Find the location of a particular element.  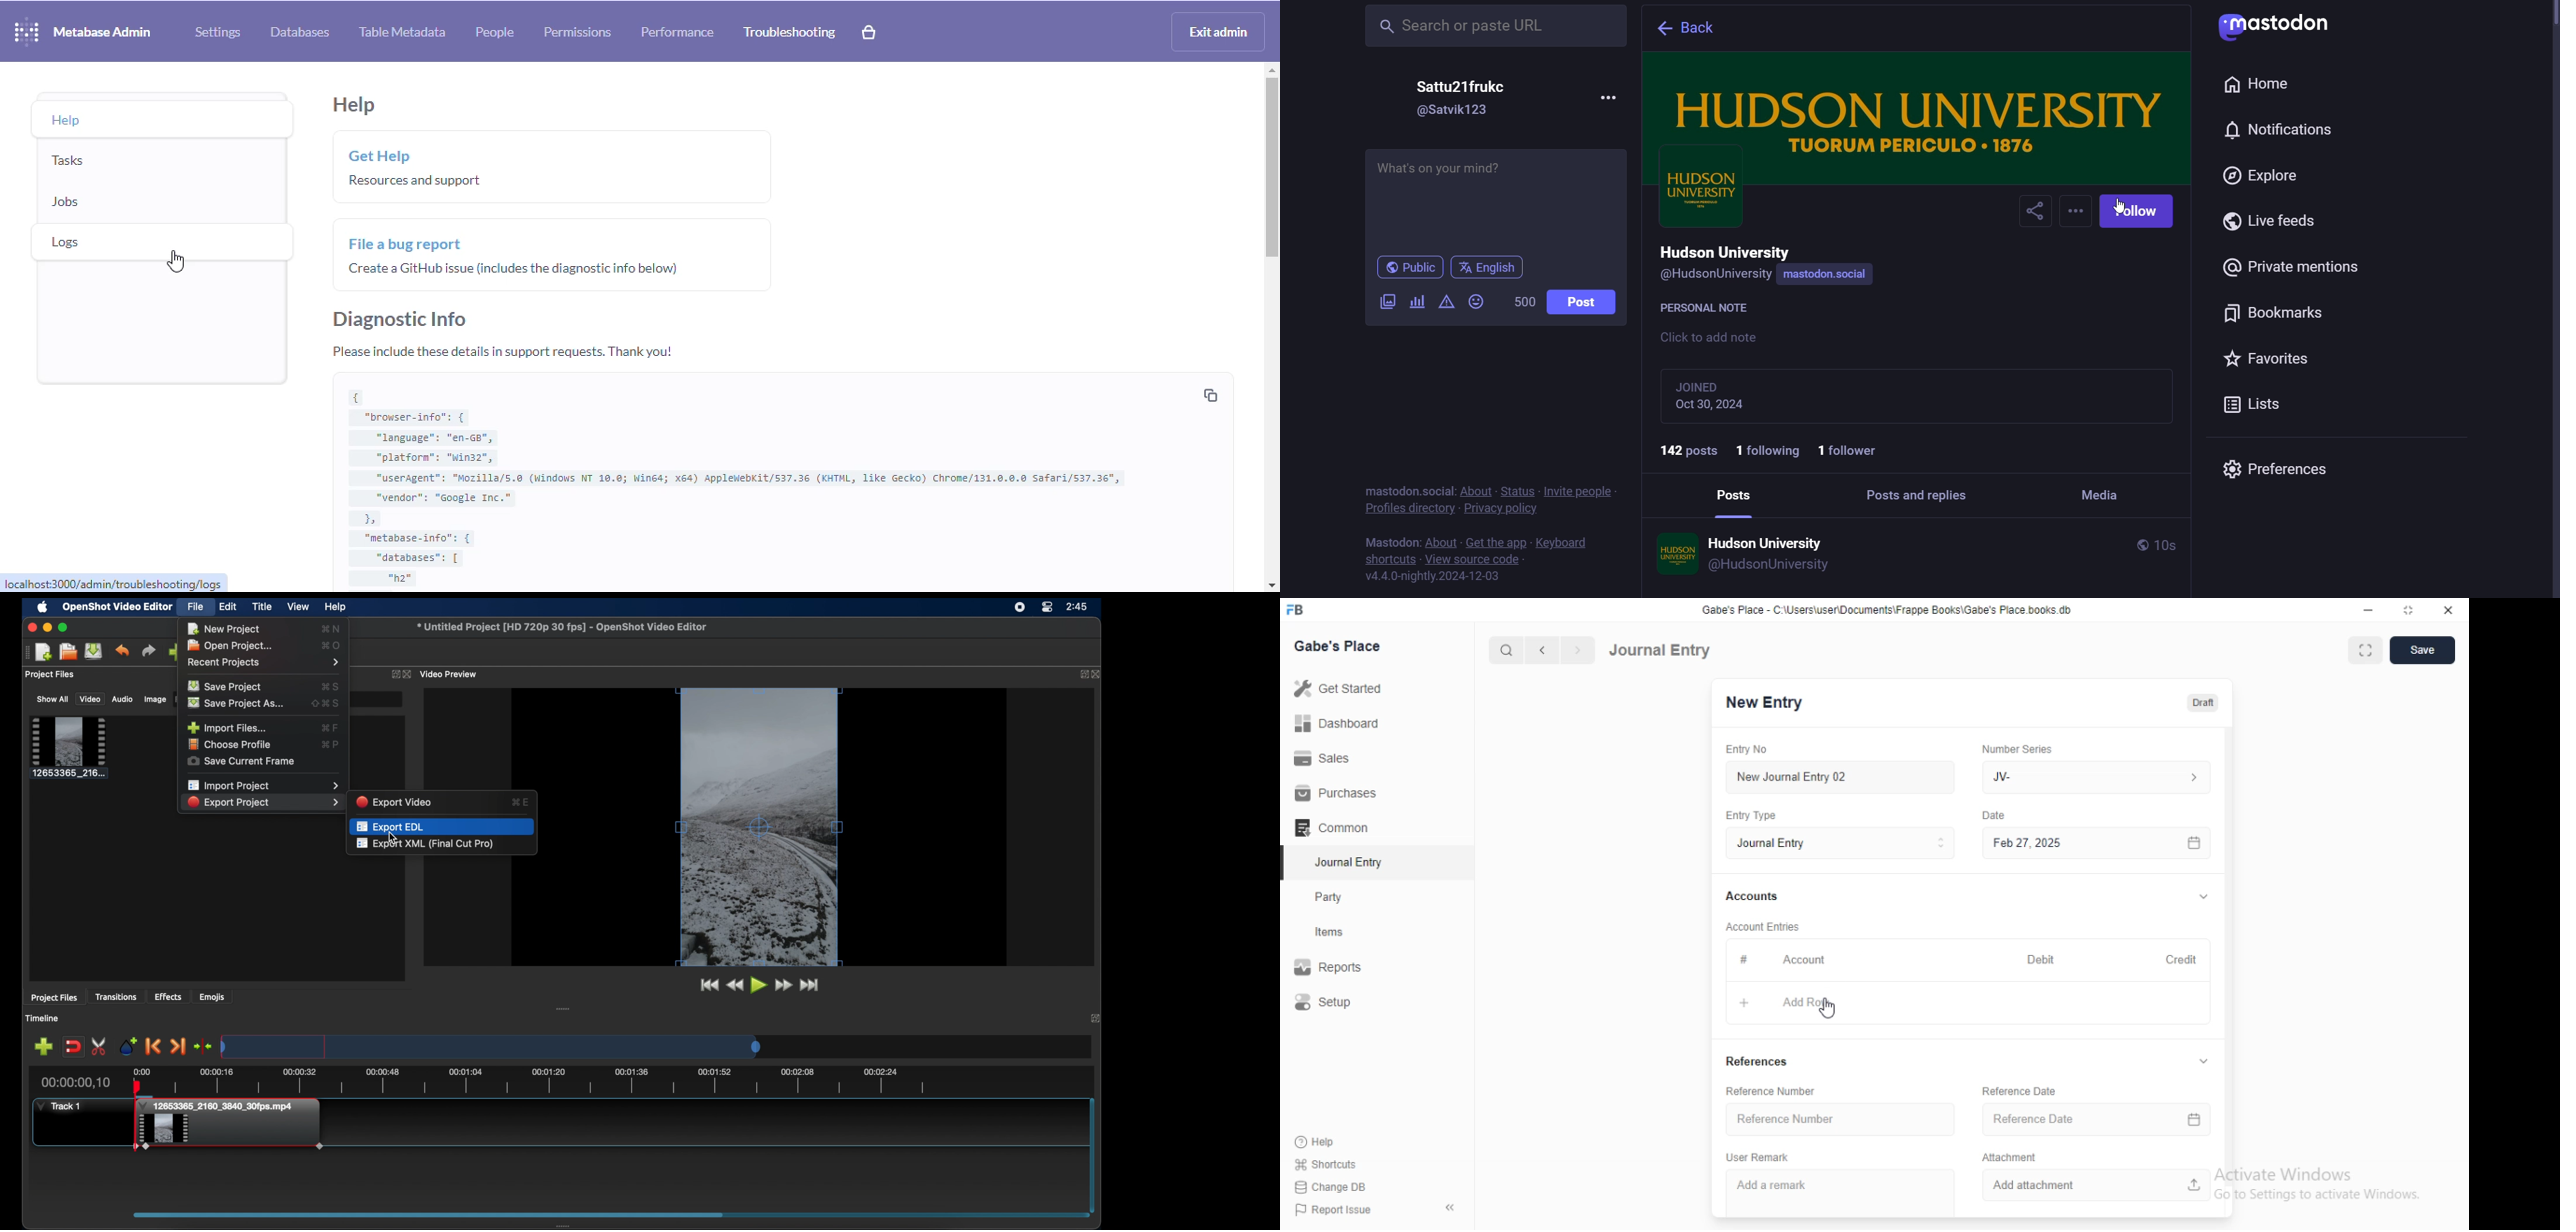

back is located at coordinates (1692, 29).